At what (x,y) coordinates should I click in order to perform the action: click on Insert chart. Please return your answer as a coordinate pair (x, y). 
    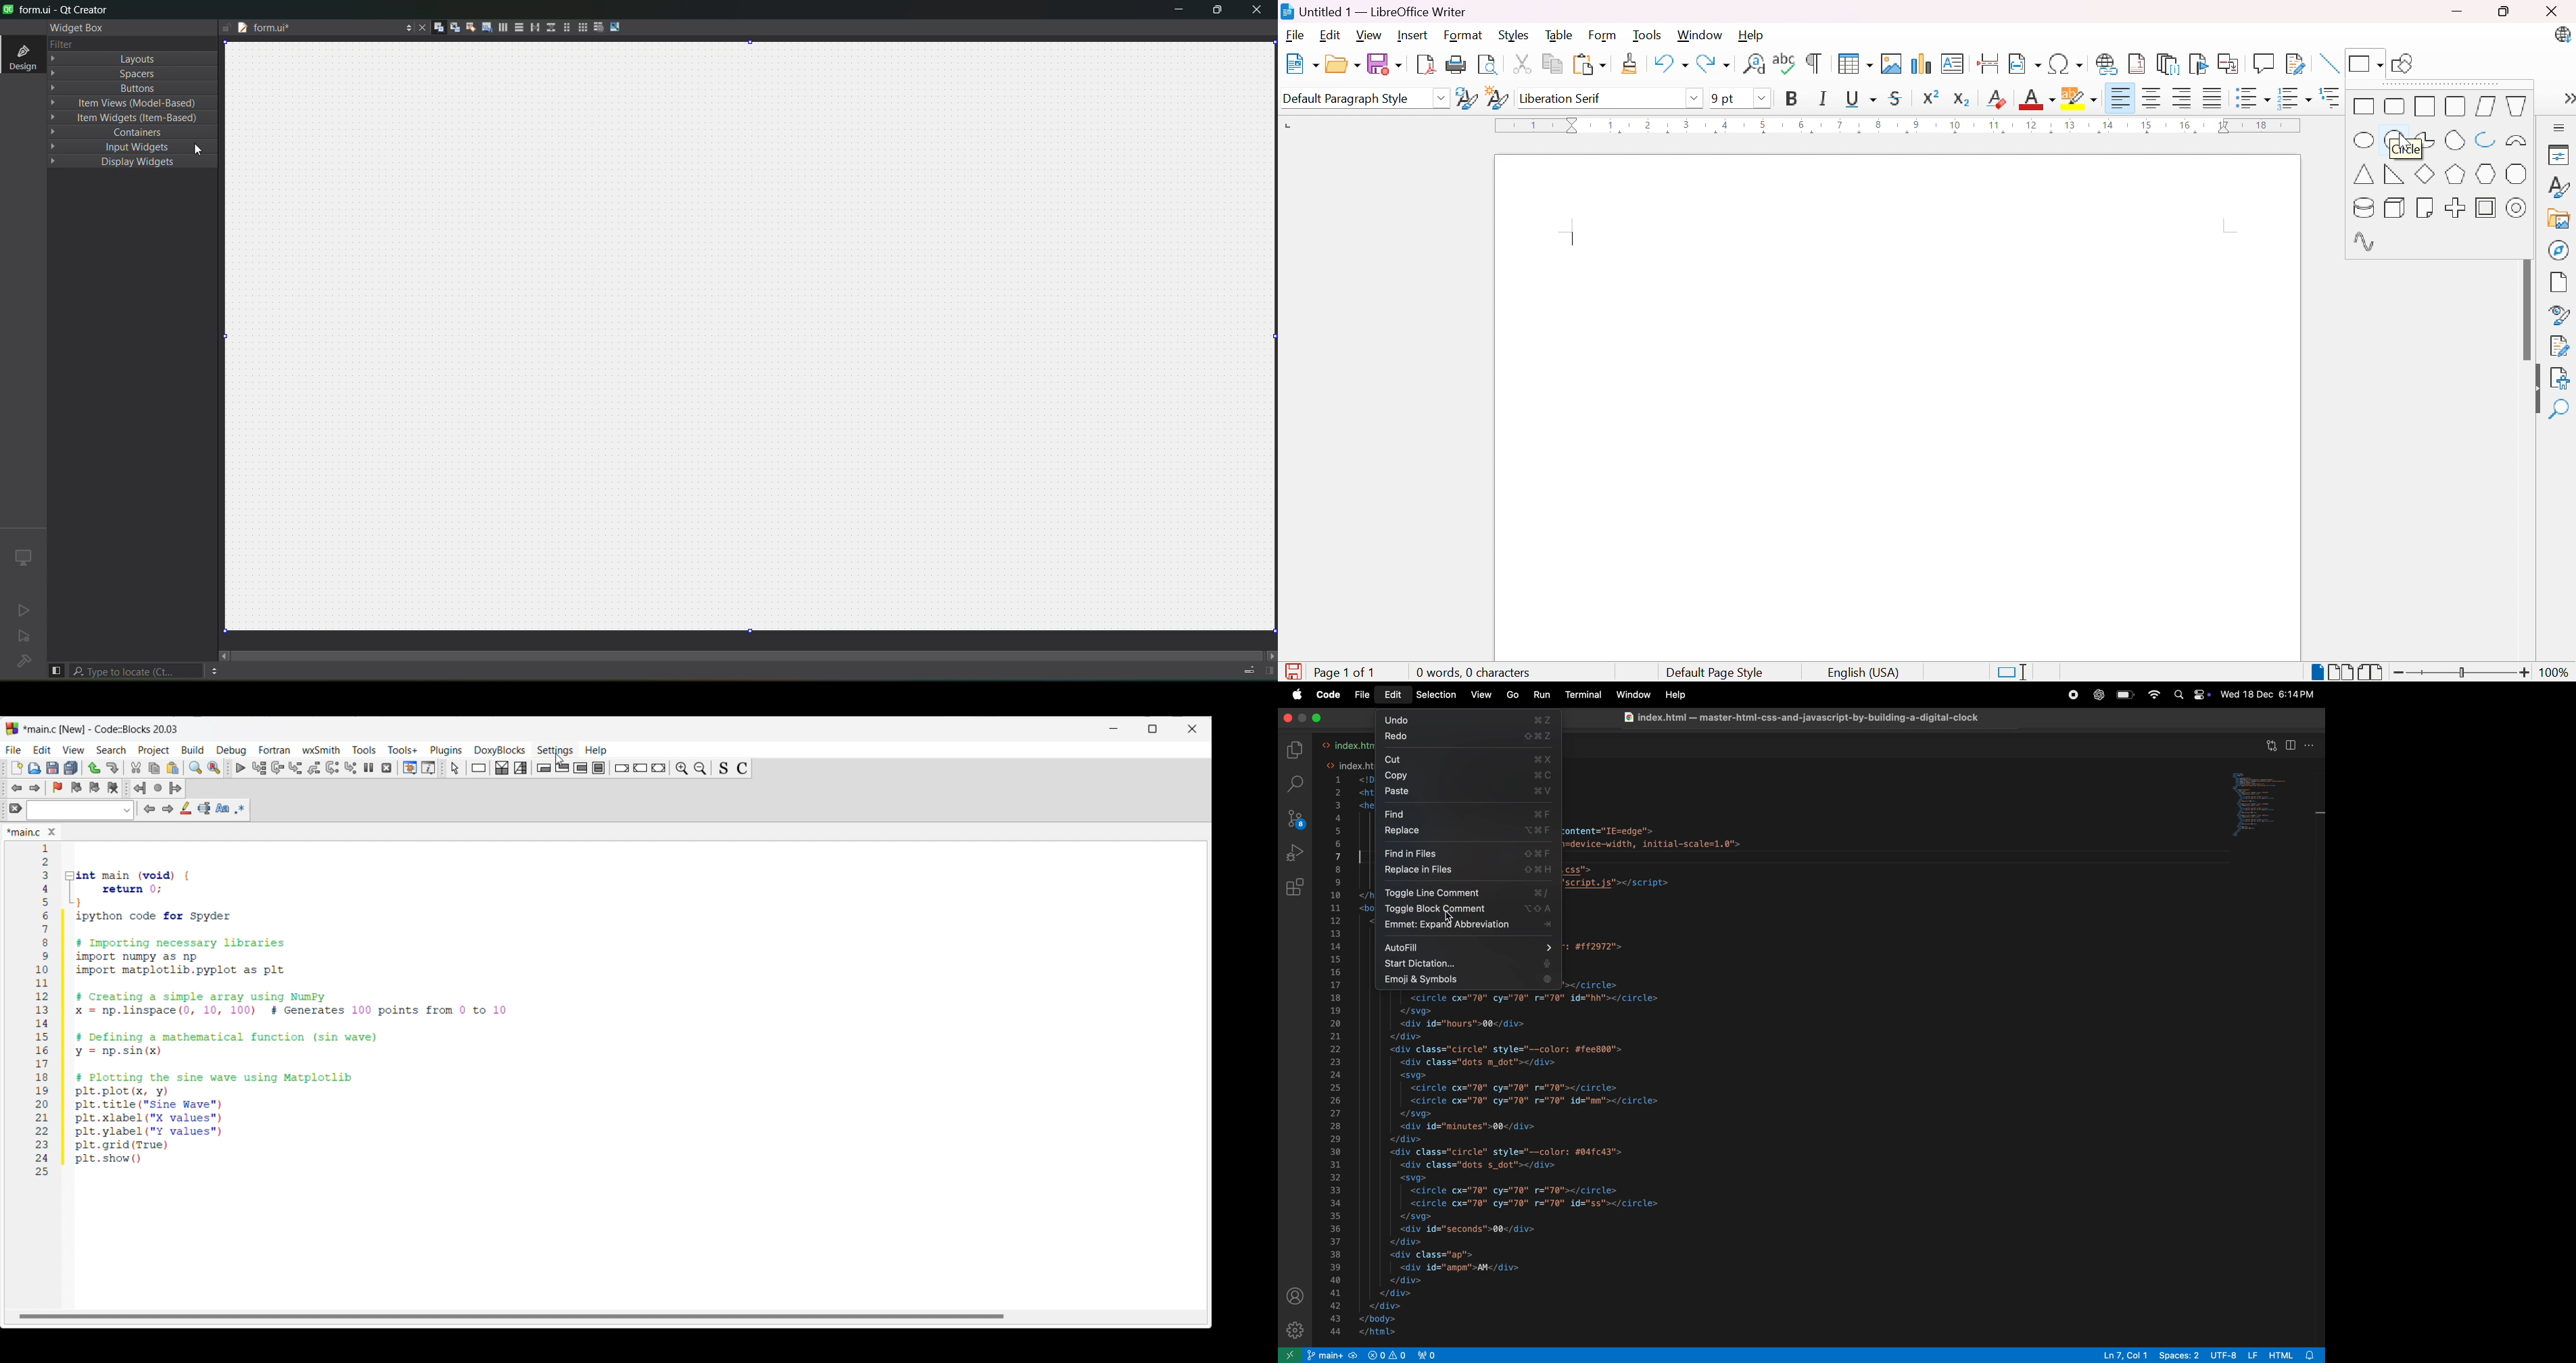
    Looking at the image, I should click on (1919, 63).